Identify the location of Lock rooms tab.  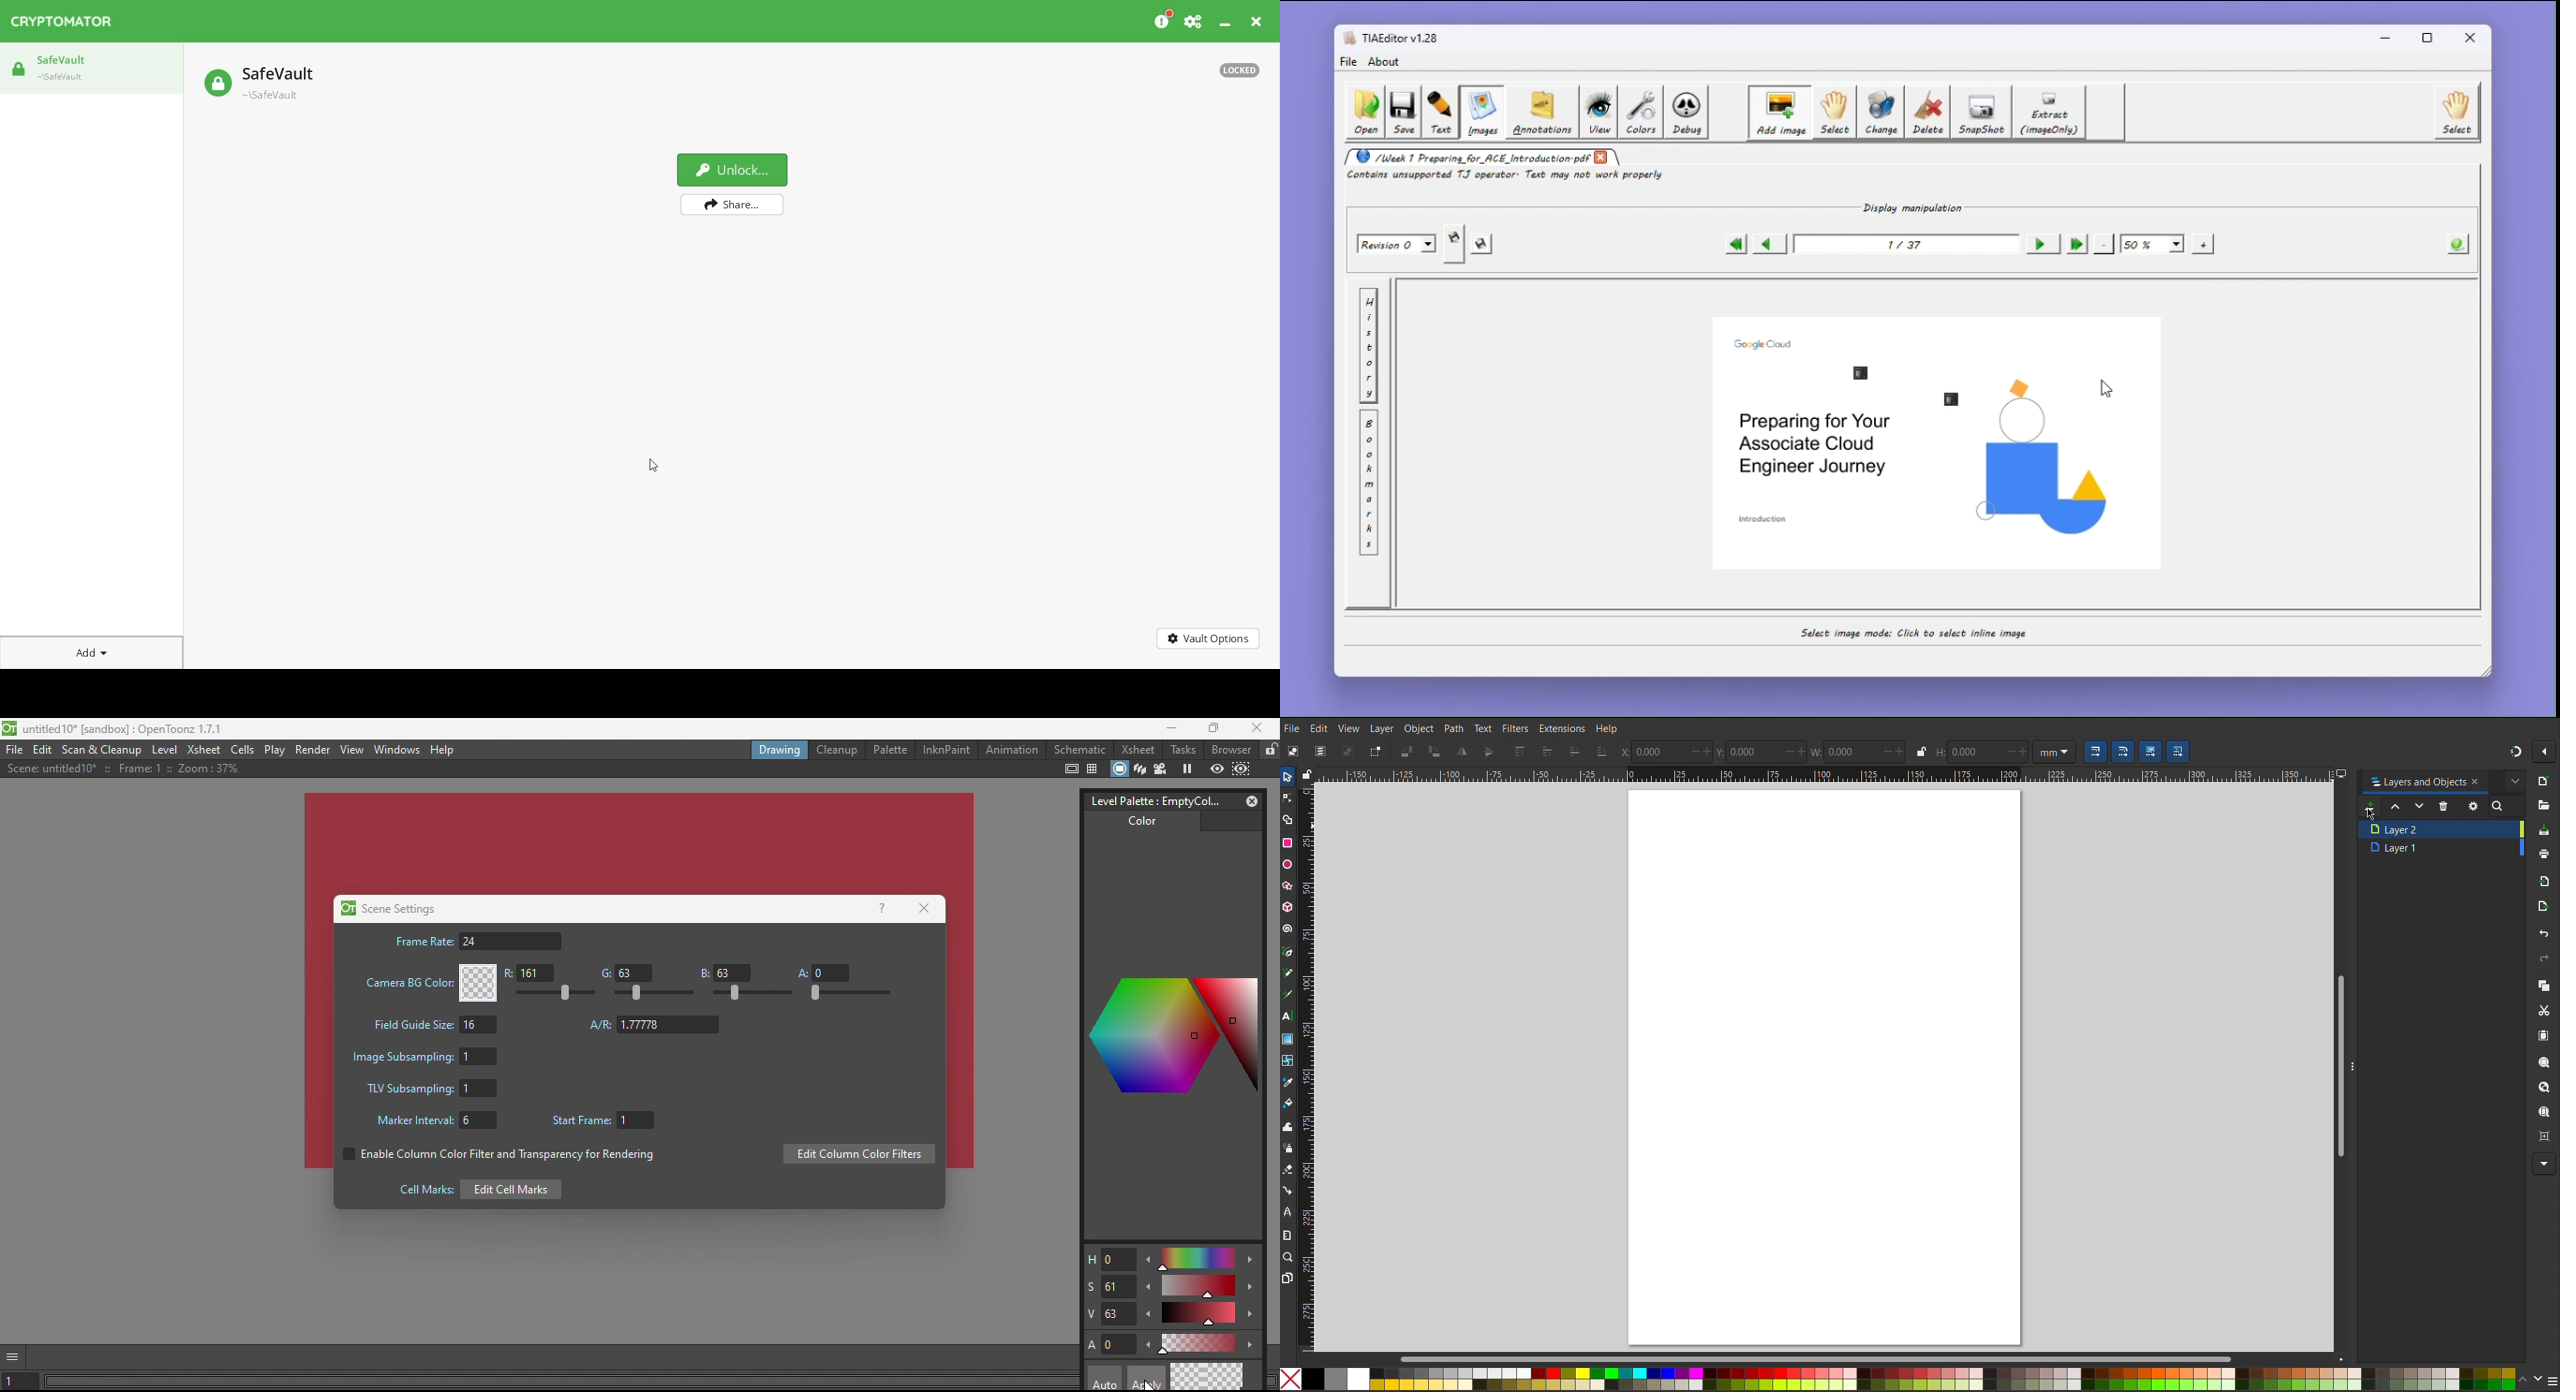
(1269, 750).